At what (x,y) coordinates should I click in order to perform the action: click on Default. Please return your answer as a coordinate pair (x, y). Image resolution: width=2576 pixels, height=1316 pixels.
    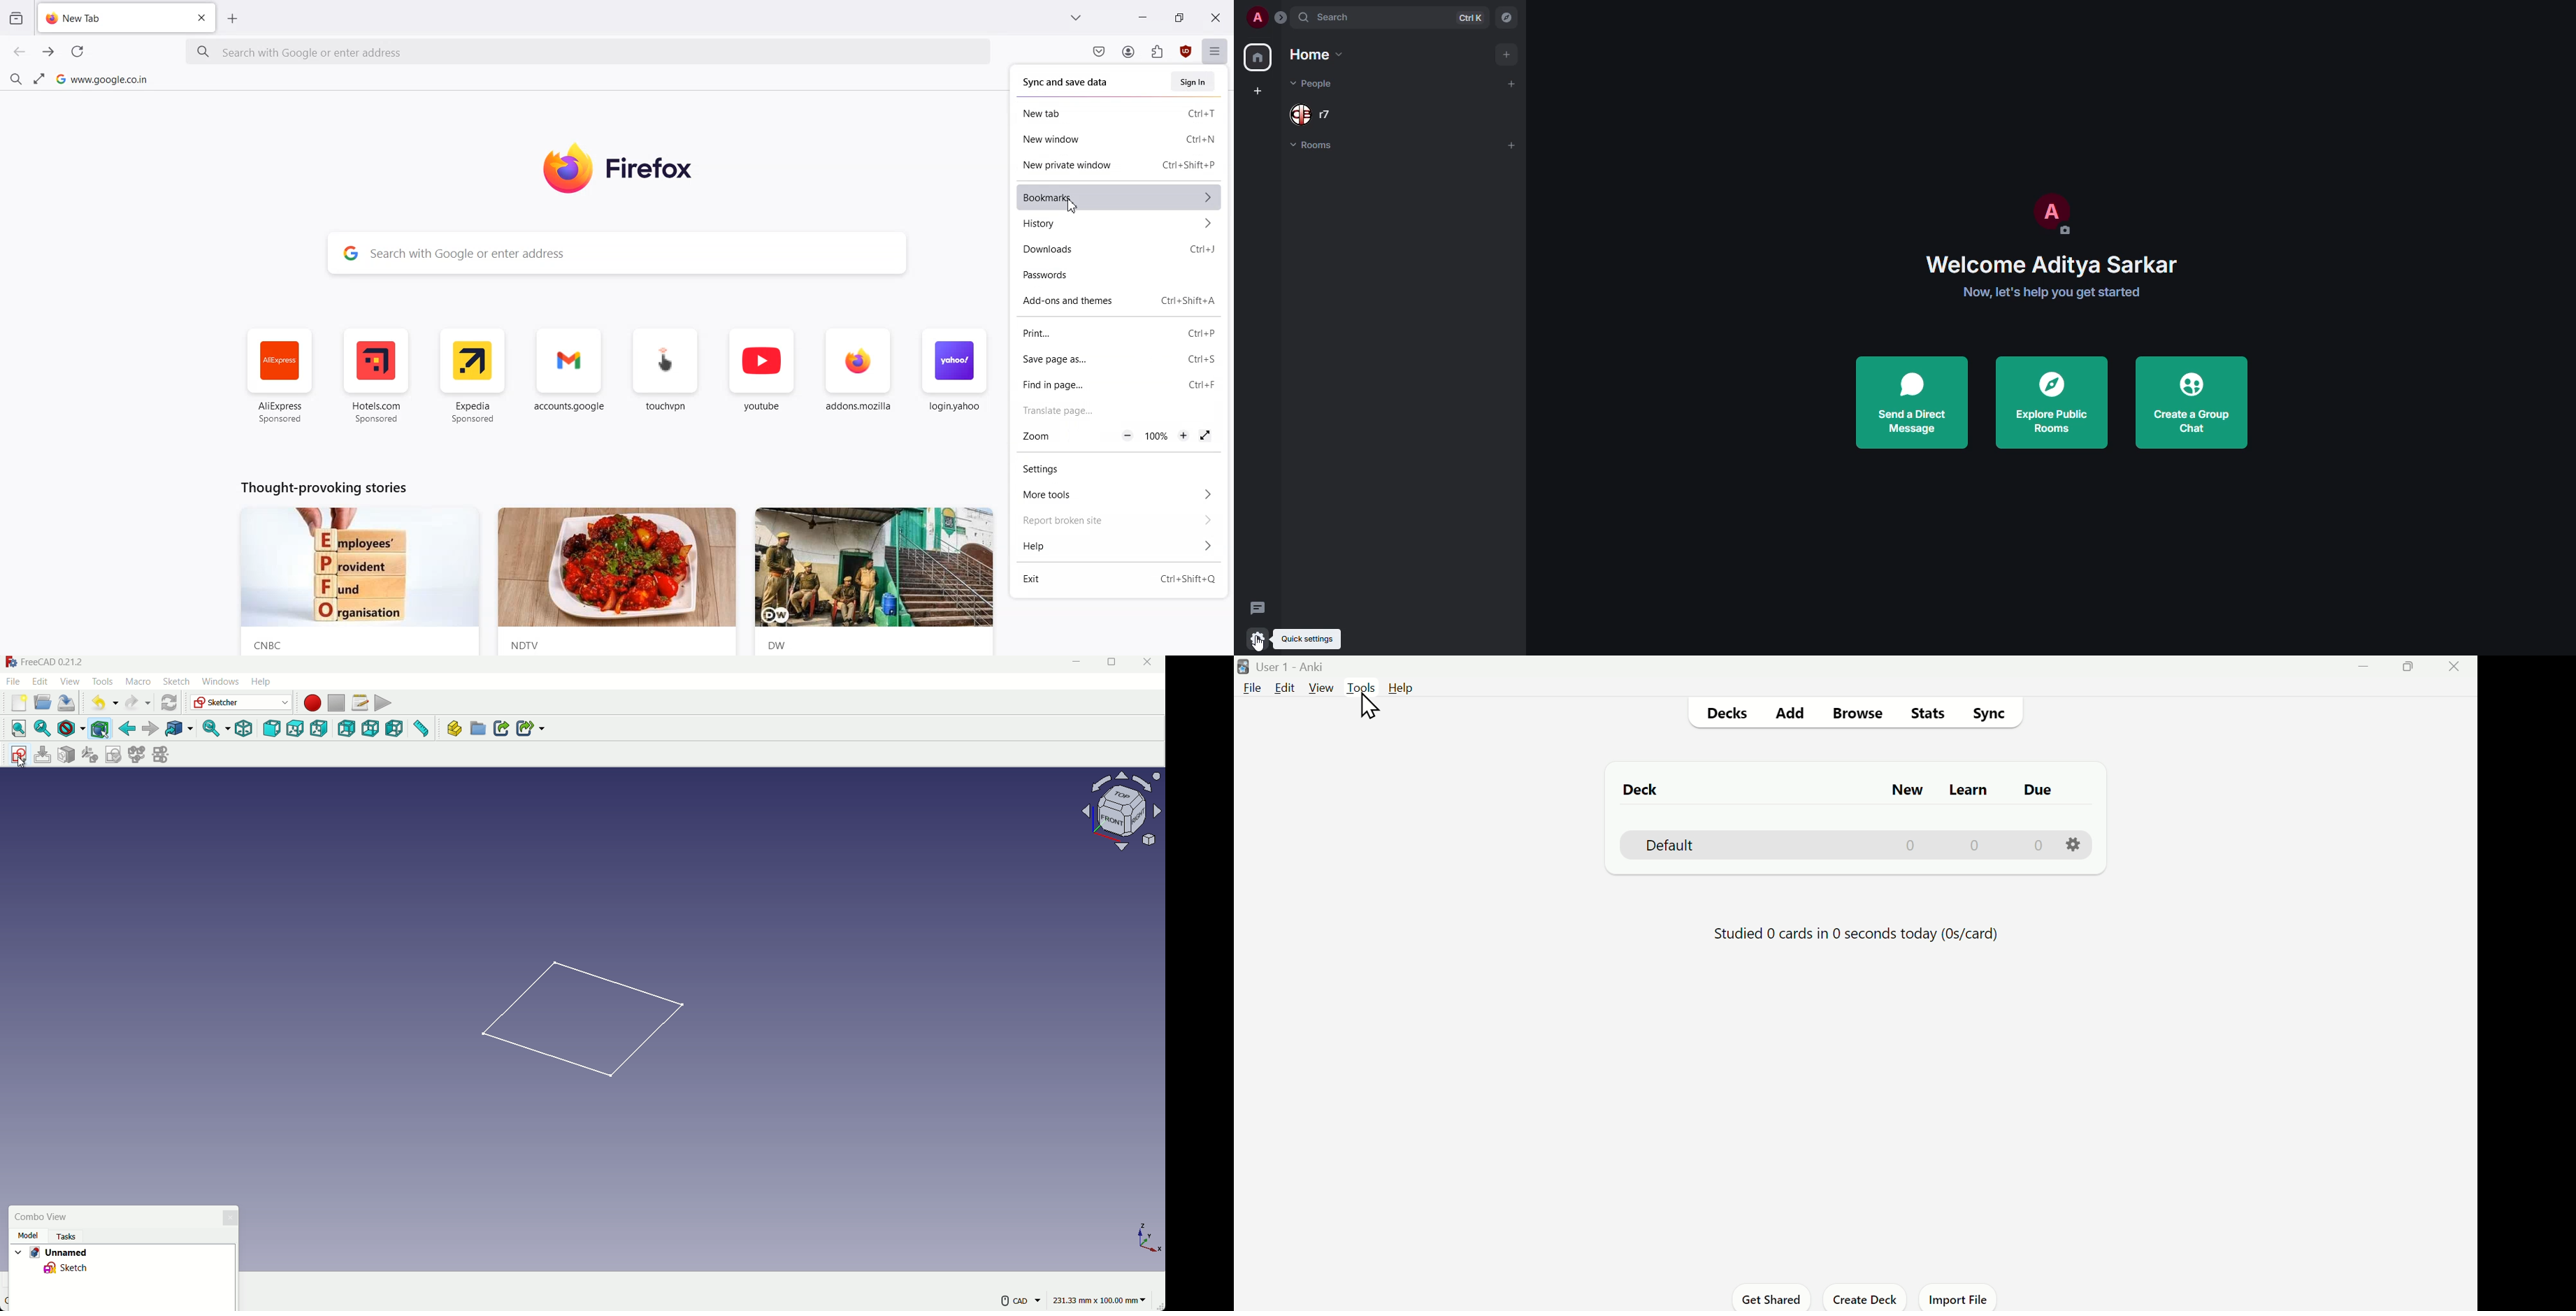
    Looking at the image, I should click on (1662, 844).